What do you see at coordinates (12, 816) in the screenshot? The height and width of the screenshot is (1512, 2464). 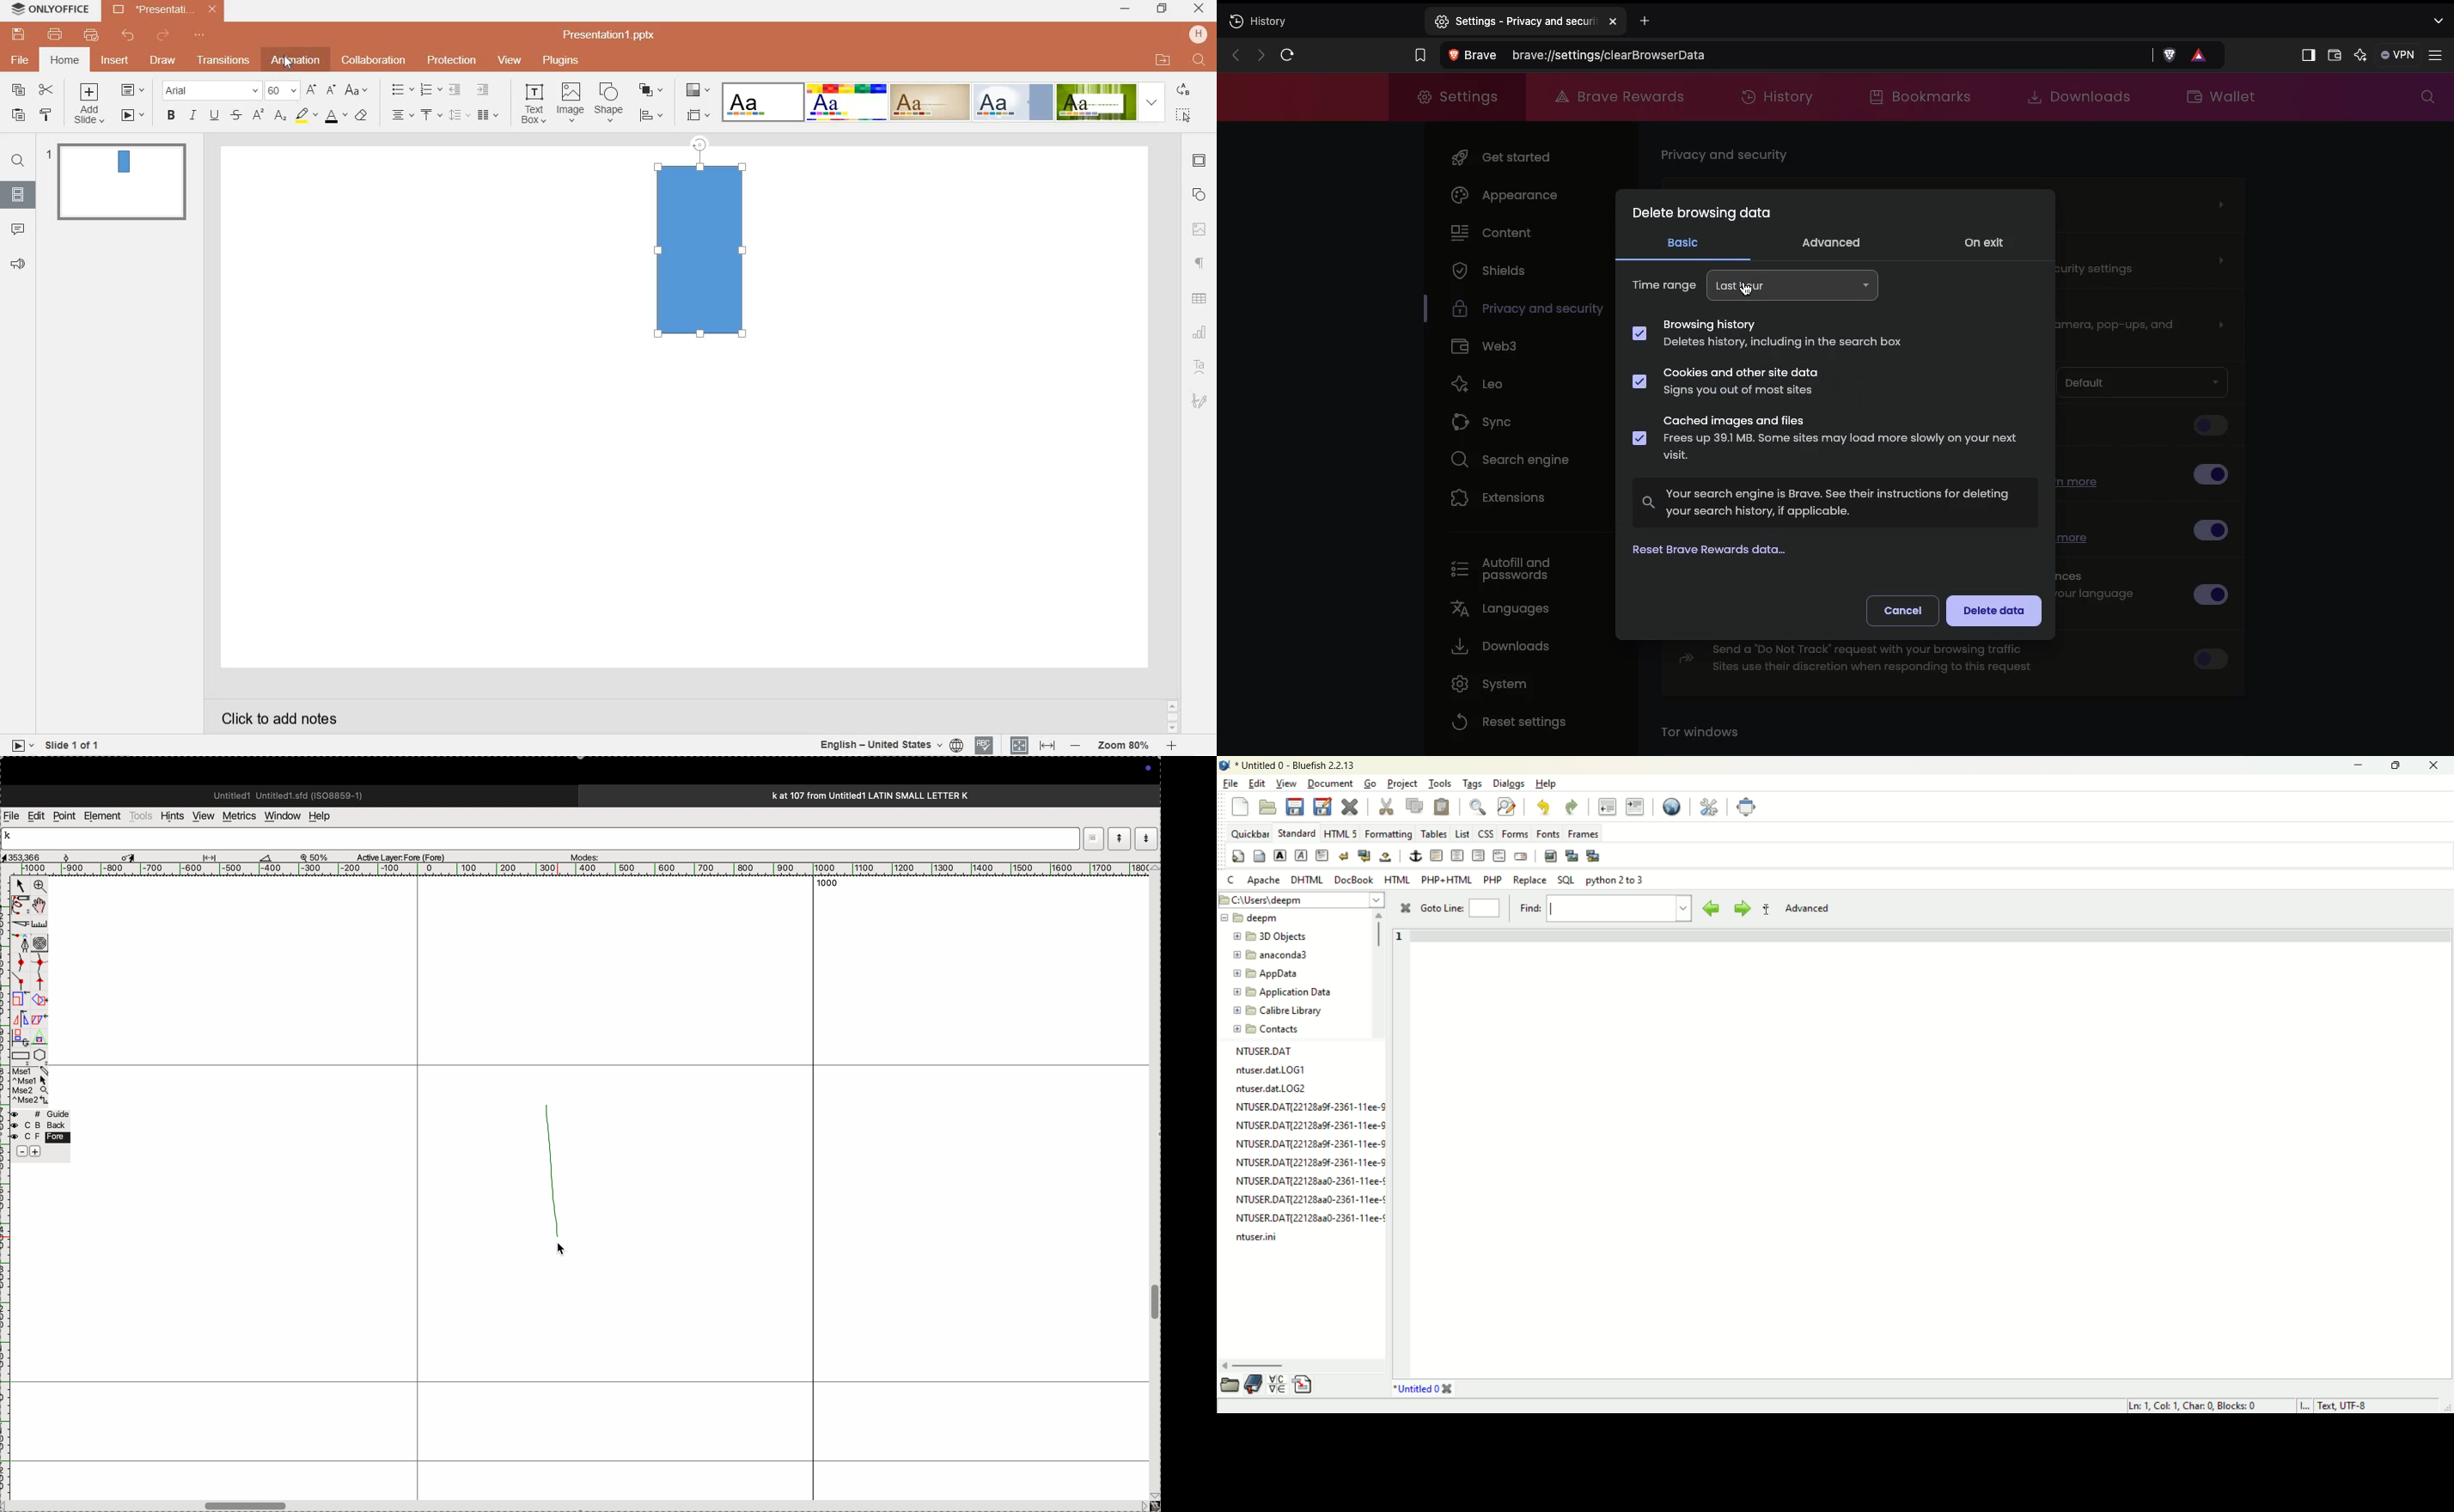 I see `file` at bounding box center [12, 816].